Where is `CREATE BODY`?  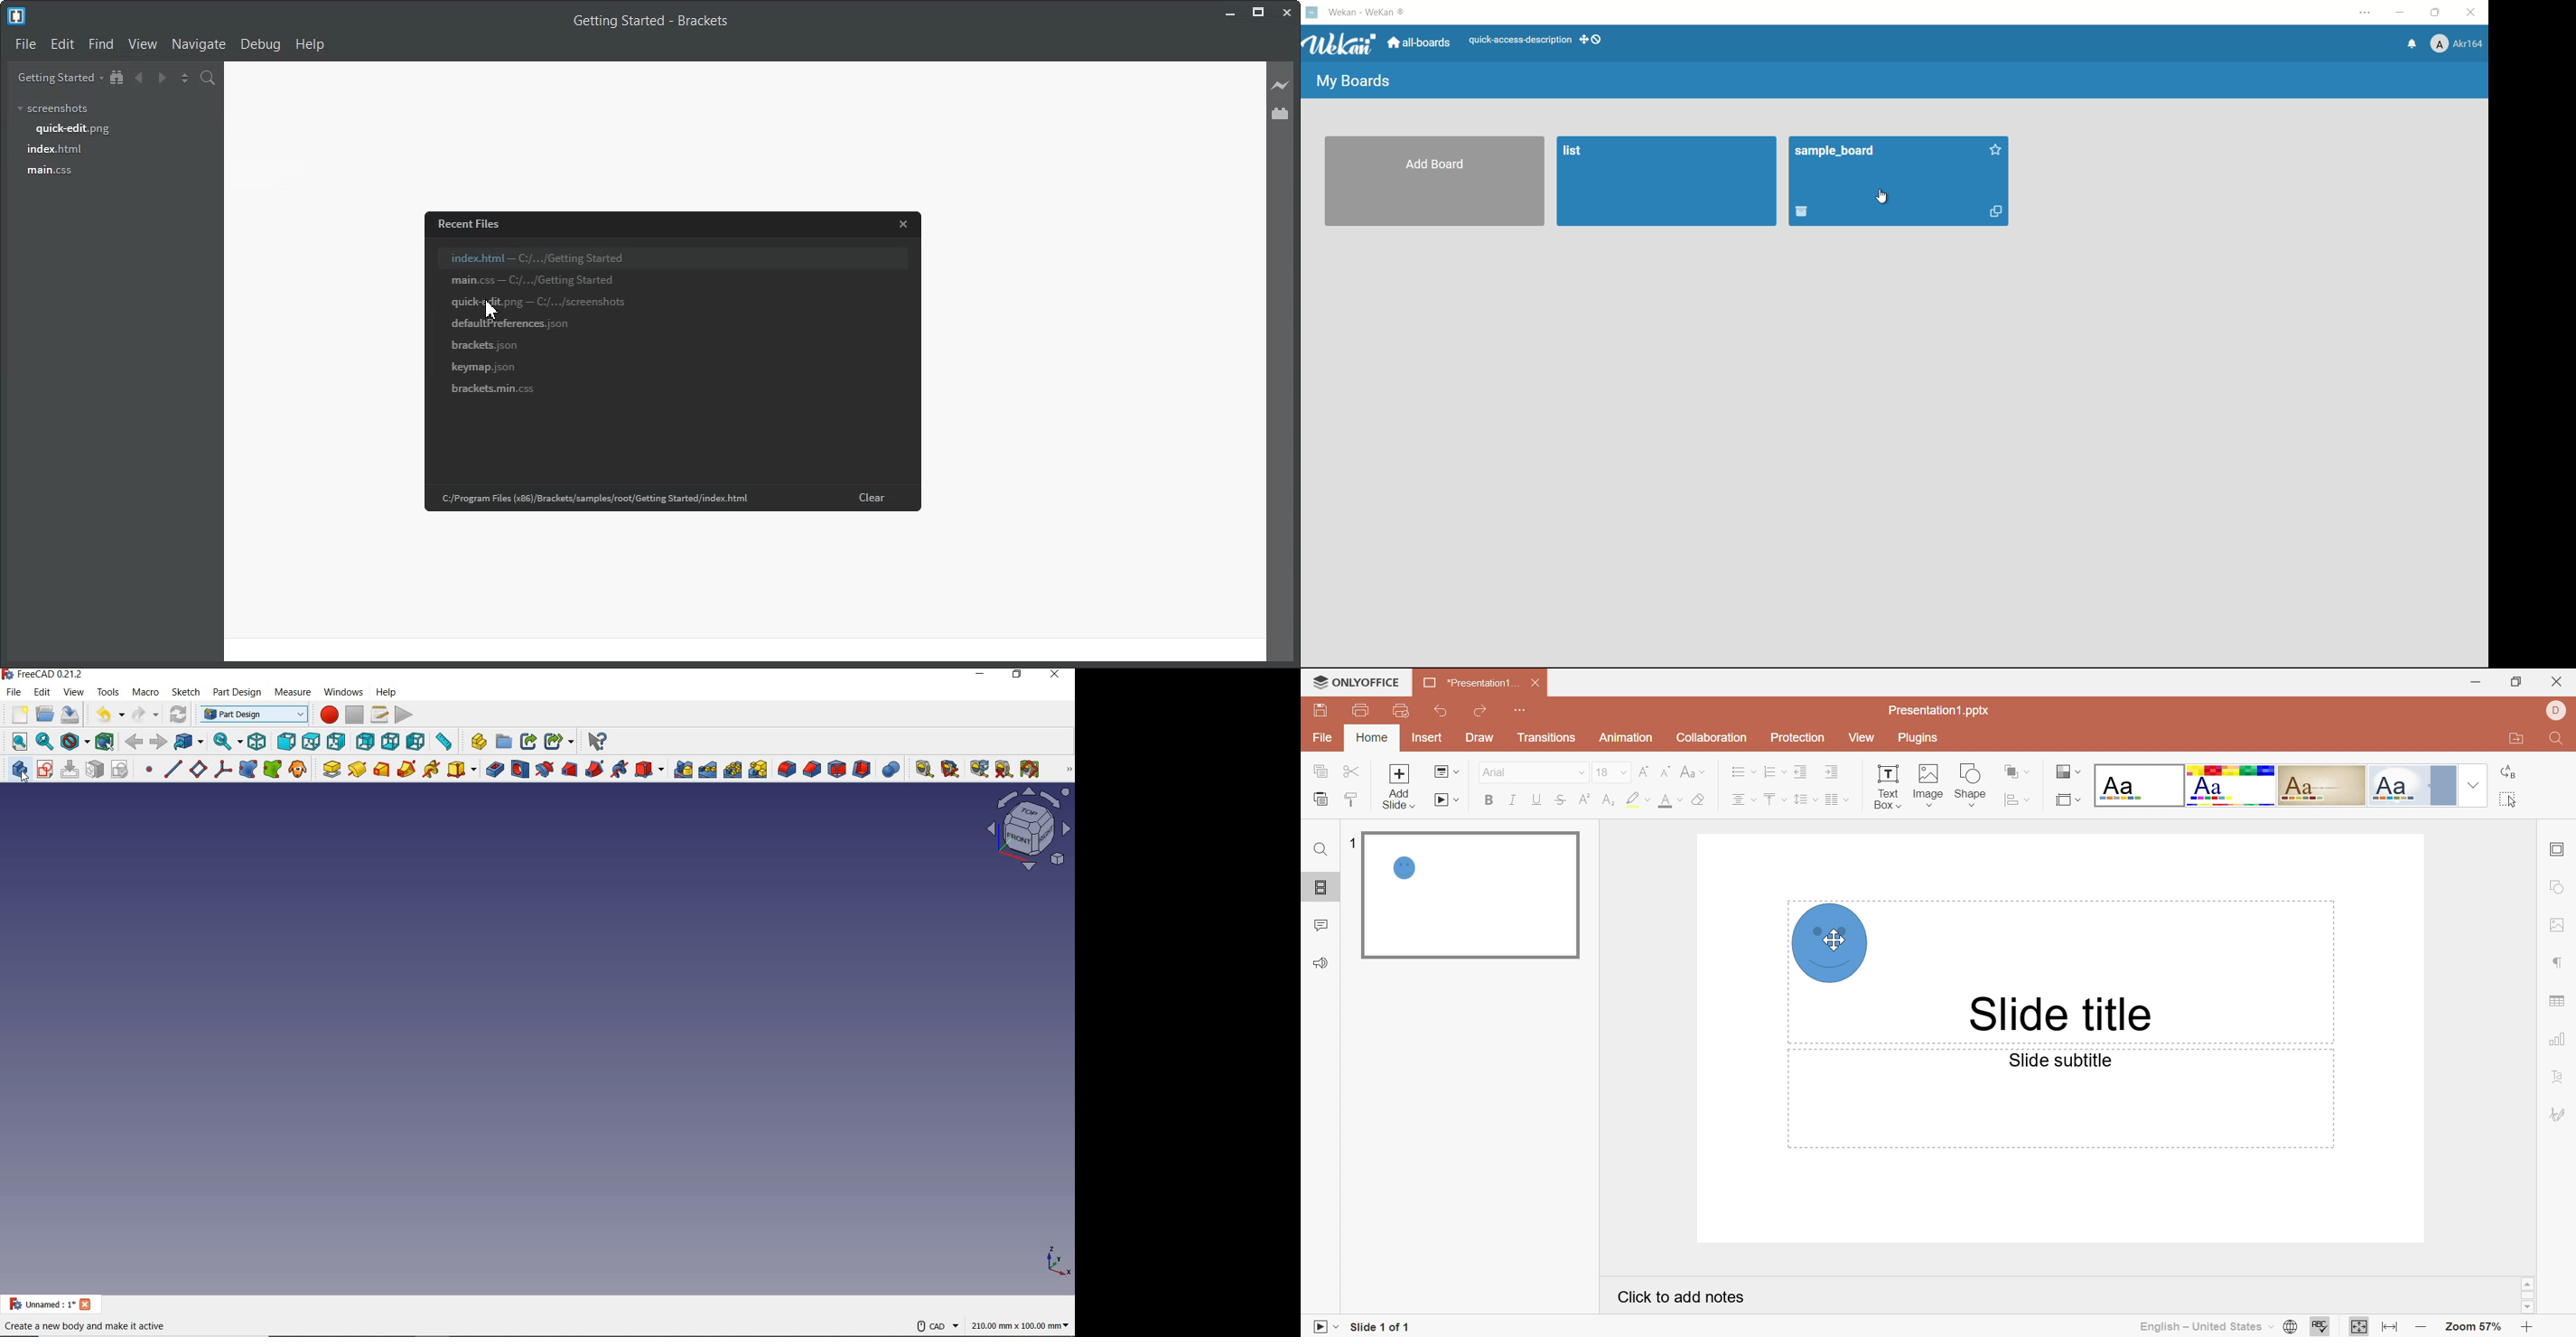
CREATE BODY is located at coordinates (20, 772).